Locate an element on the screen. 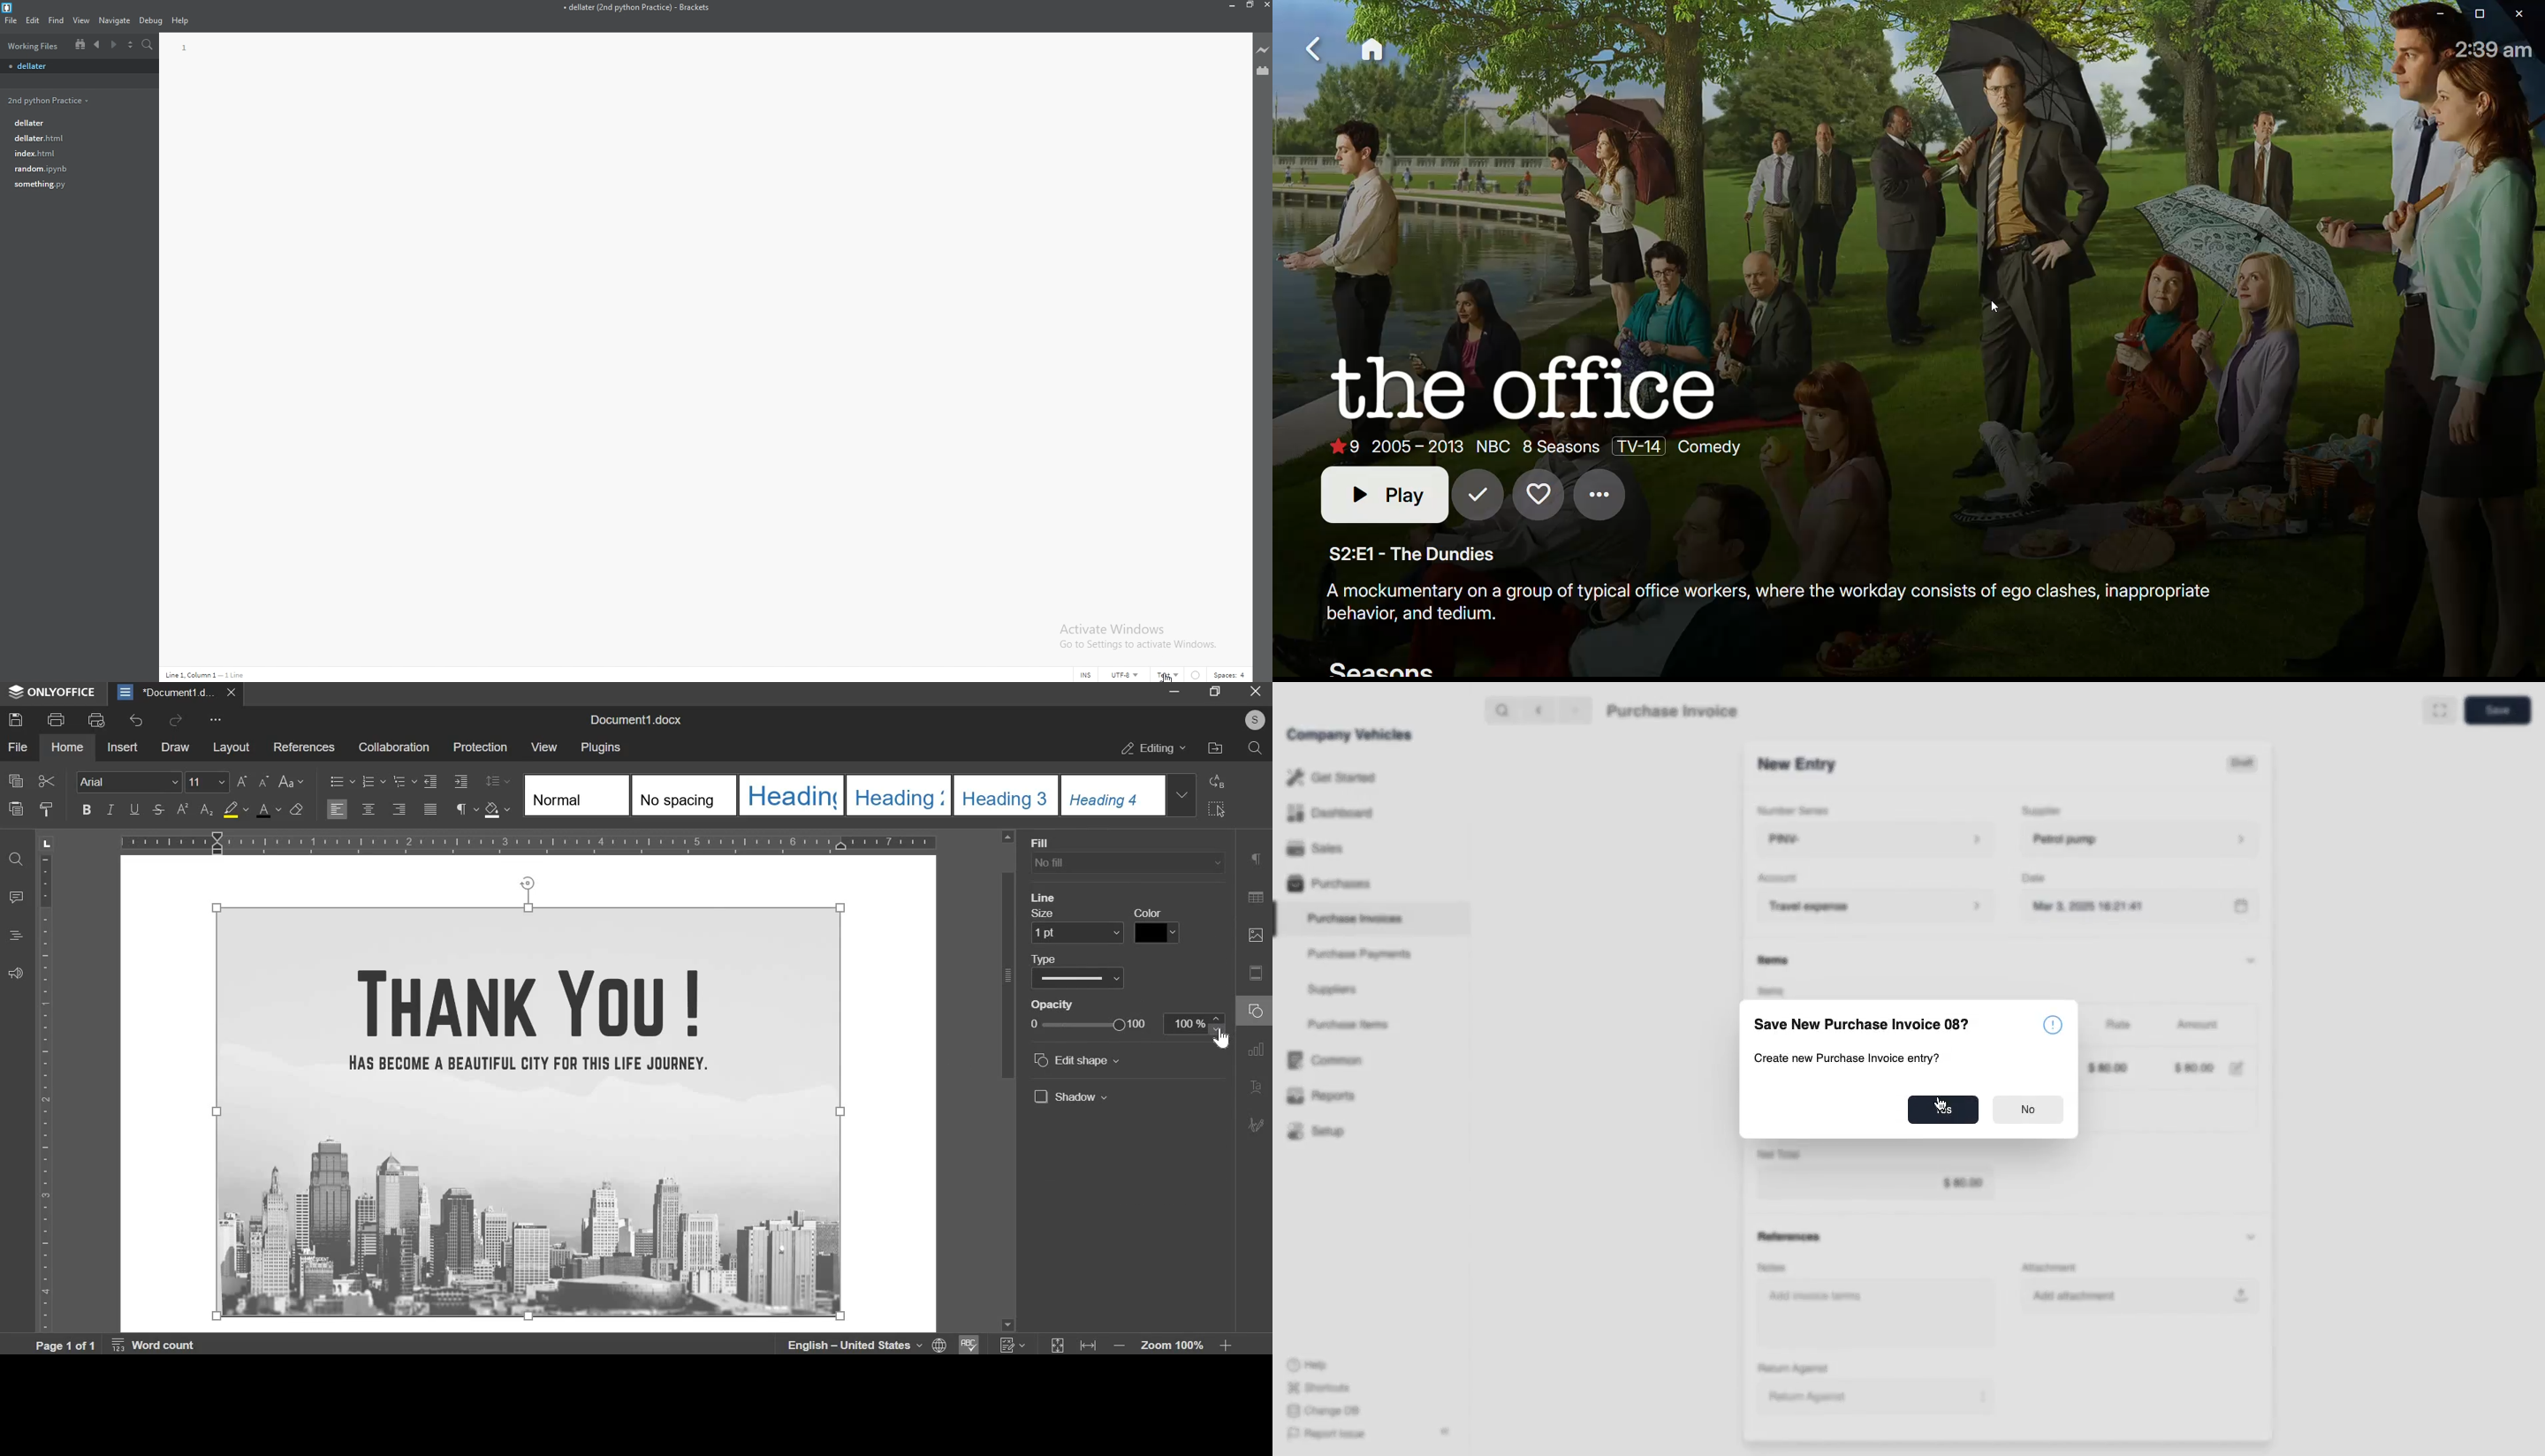  plugins is located at coordinates (600, 748).